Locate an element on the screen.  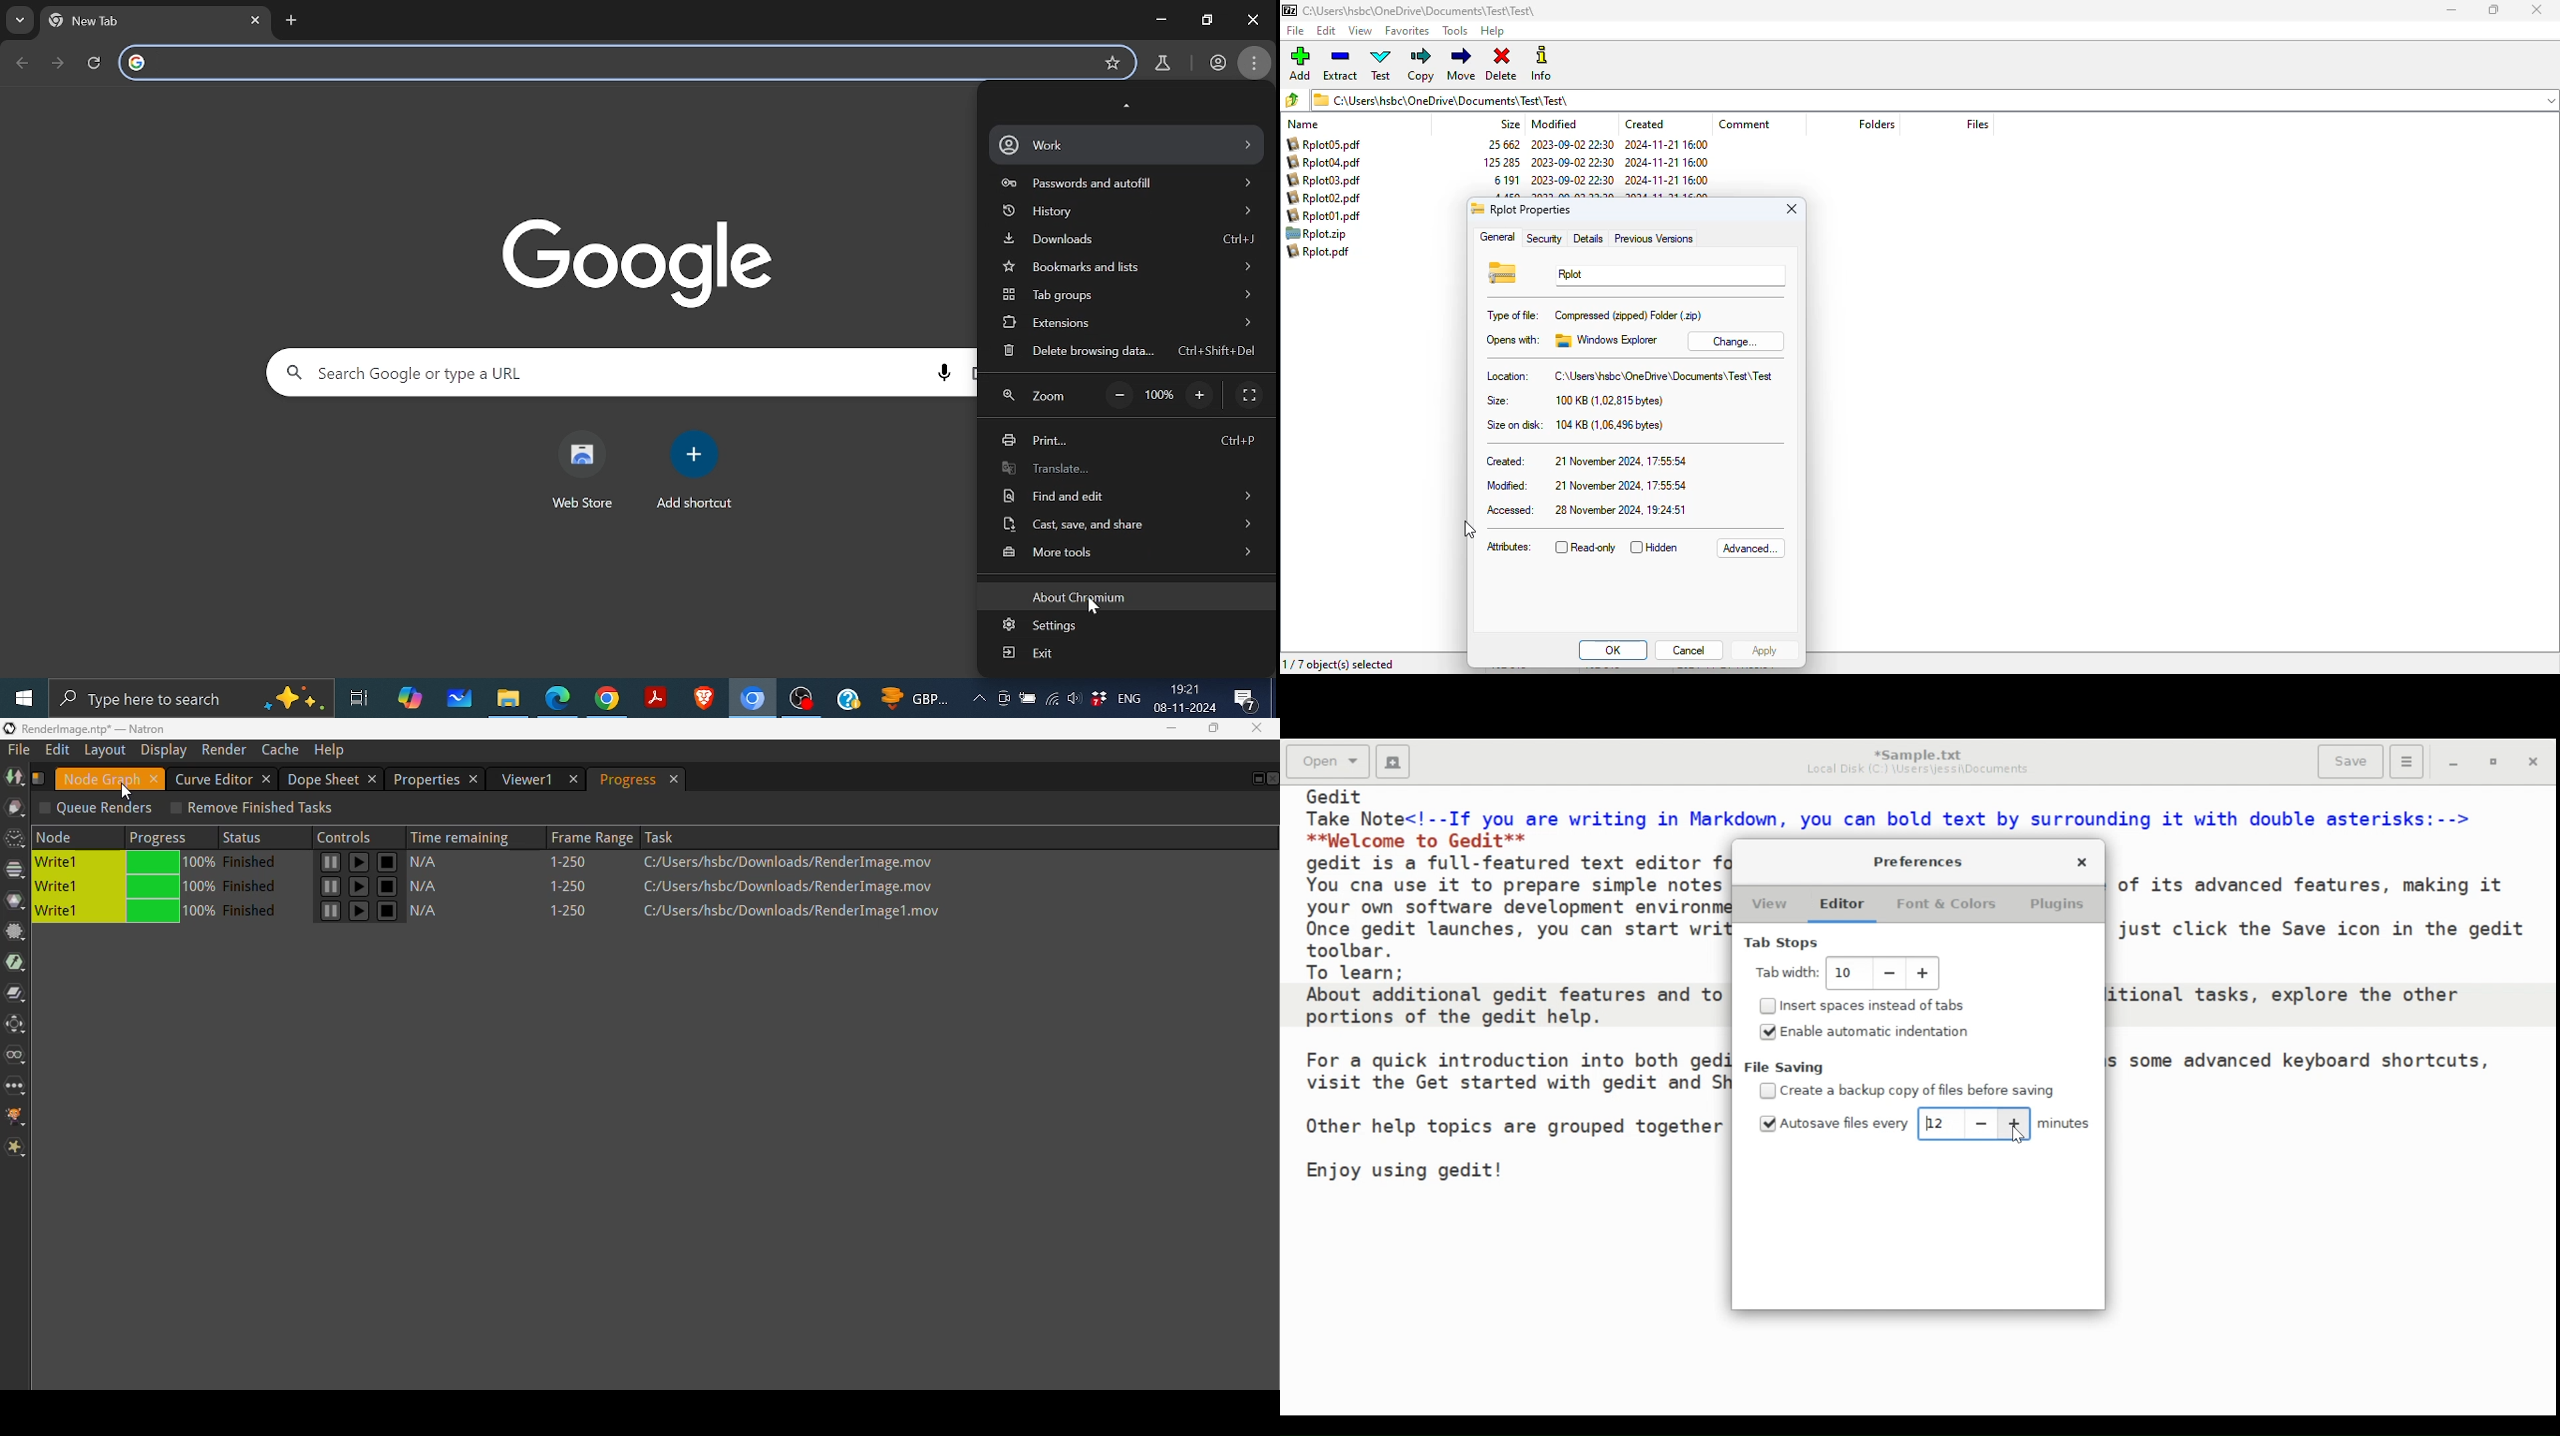
19:21 08-11-2024 is located at coordinates (1188, 699).